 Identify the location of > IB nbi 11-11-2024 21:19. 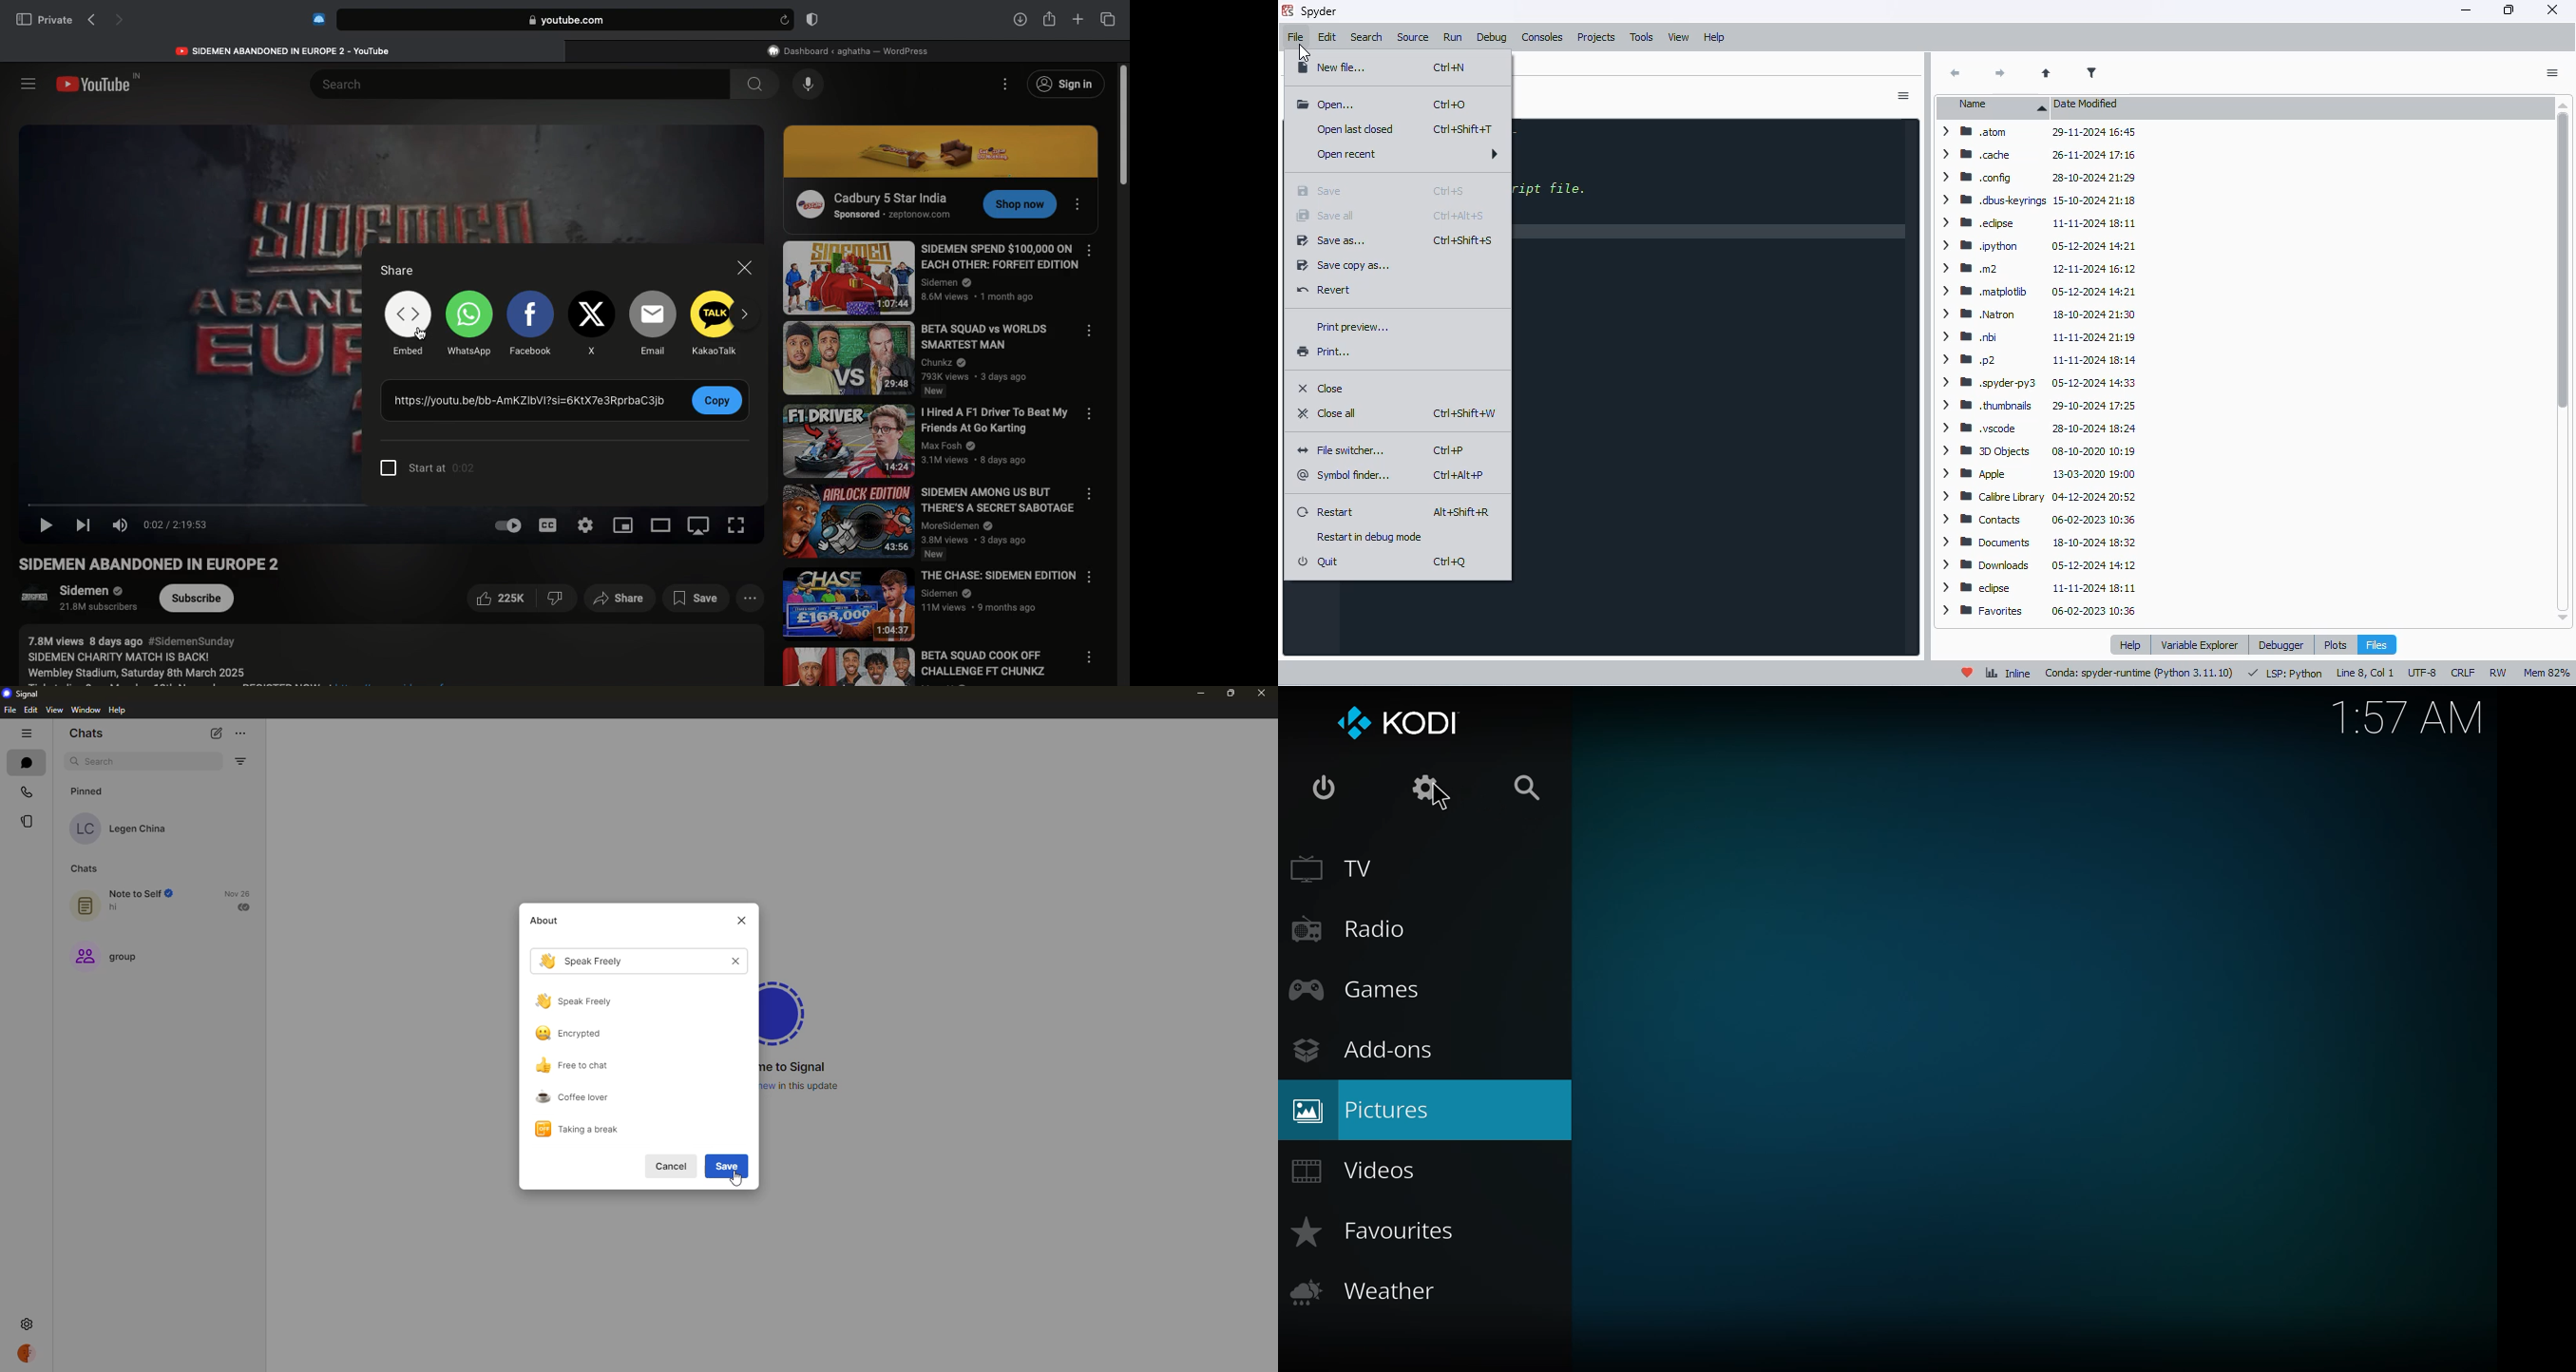
(2035, 338).